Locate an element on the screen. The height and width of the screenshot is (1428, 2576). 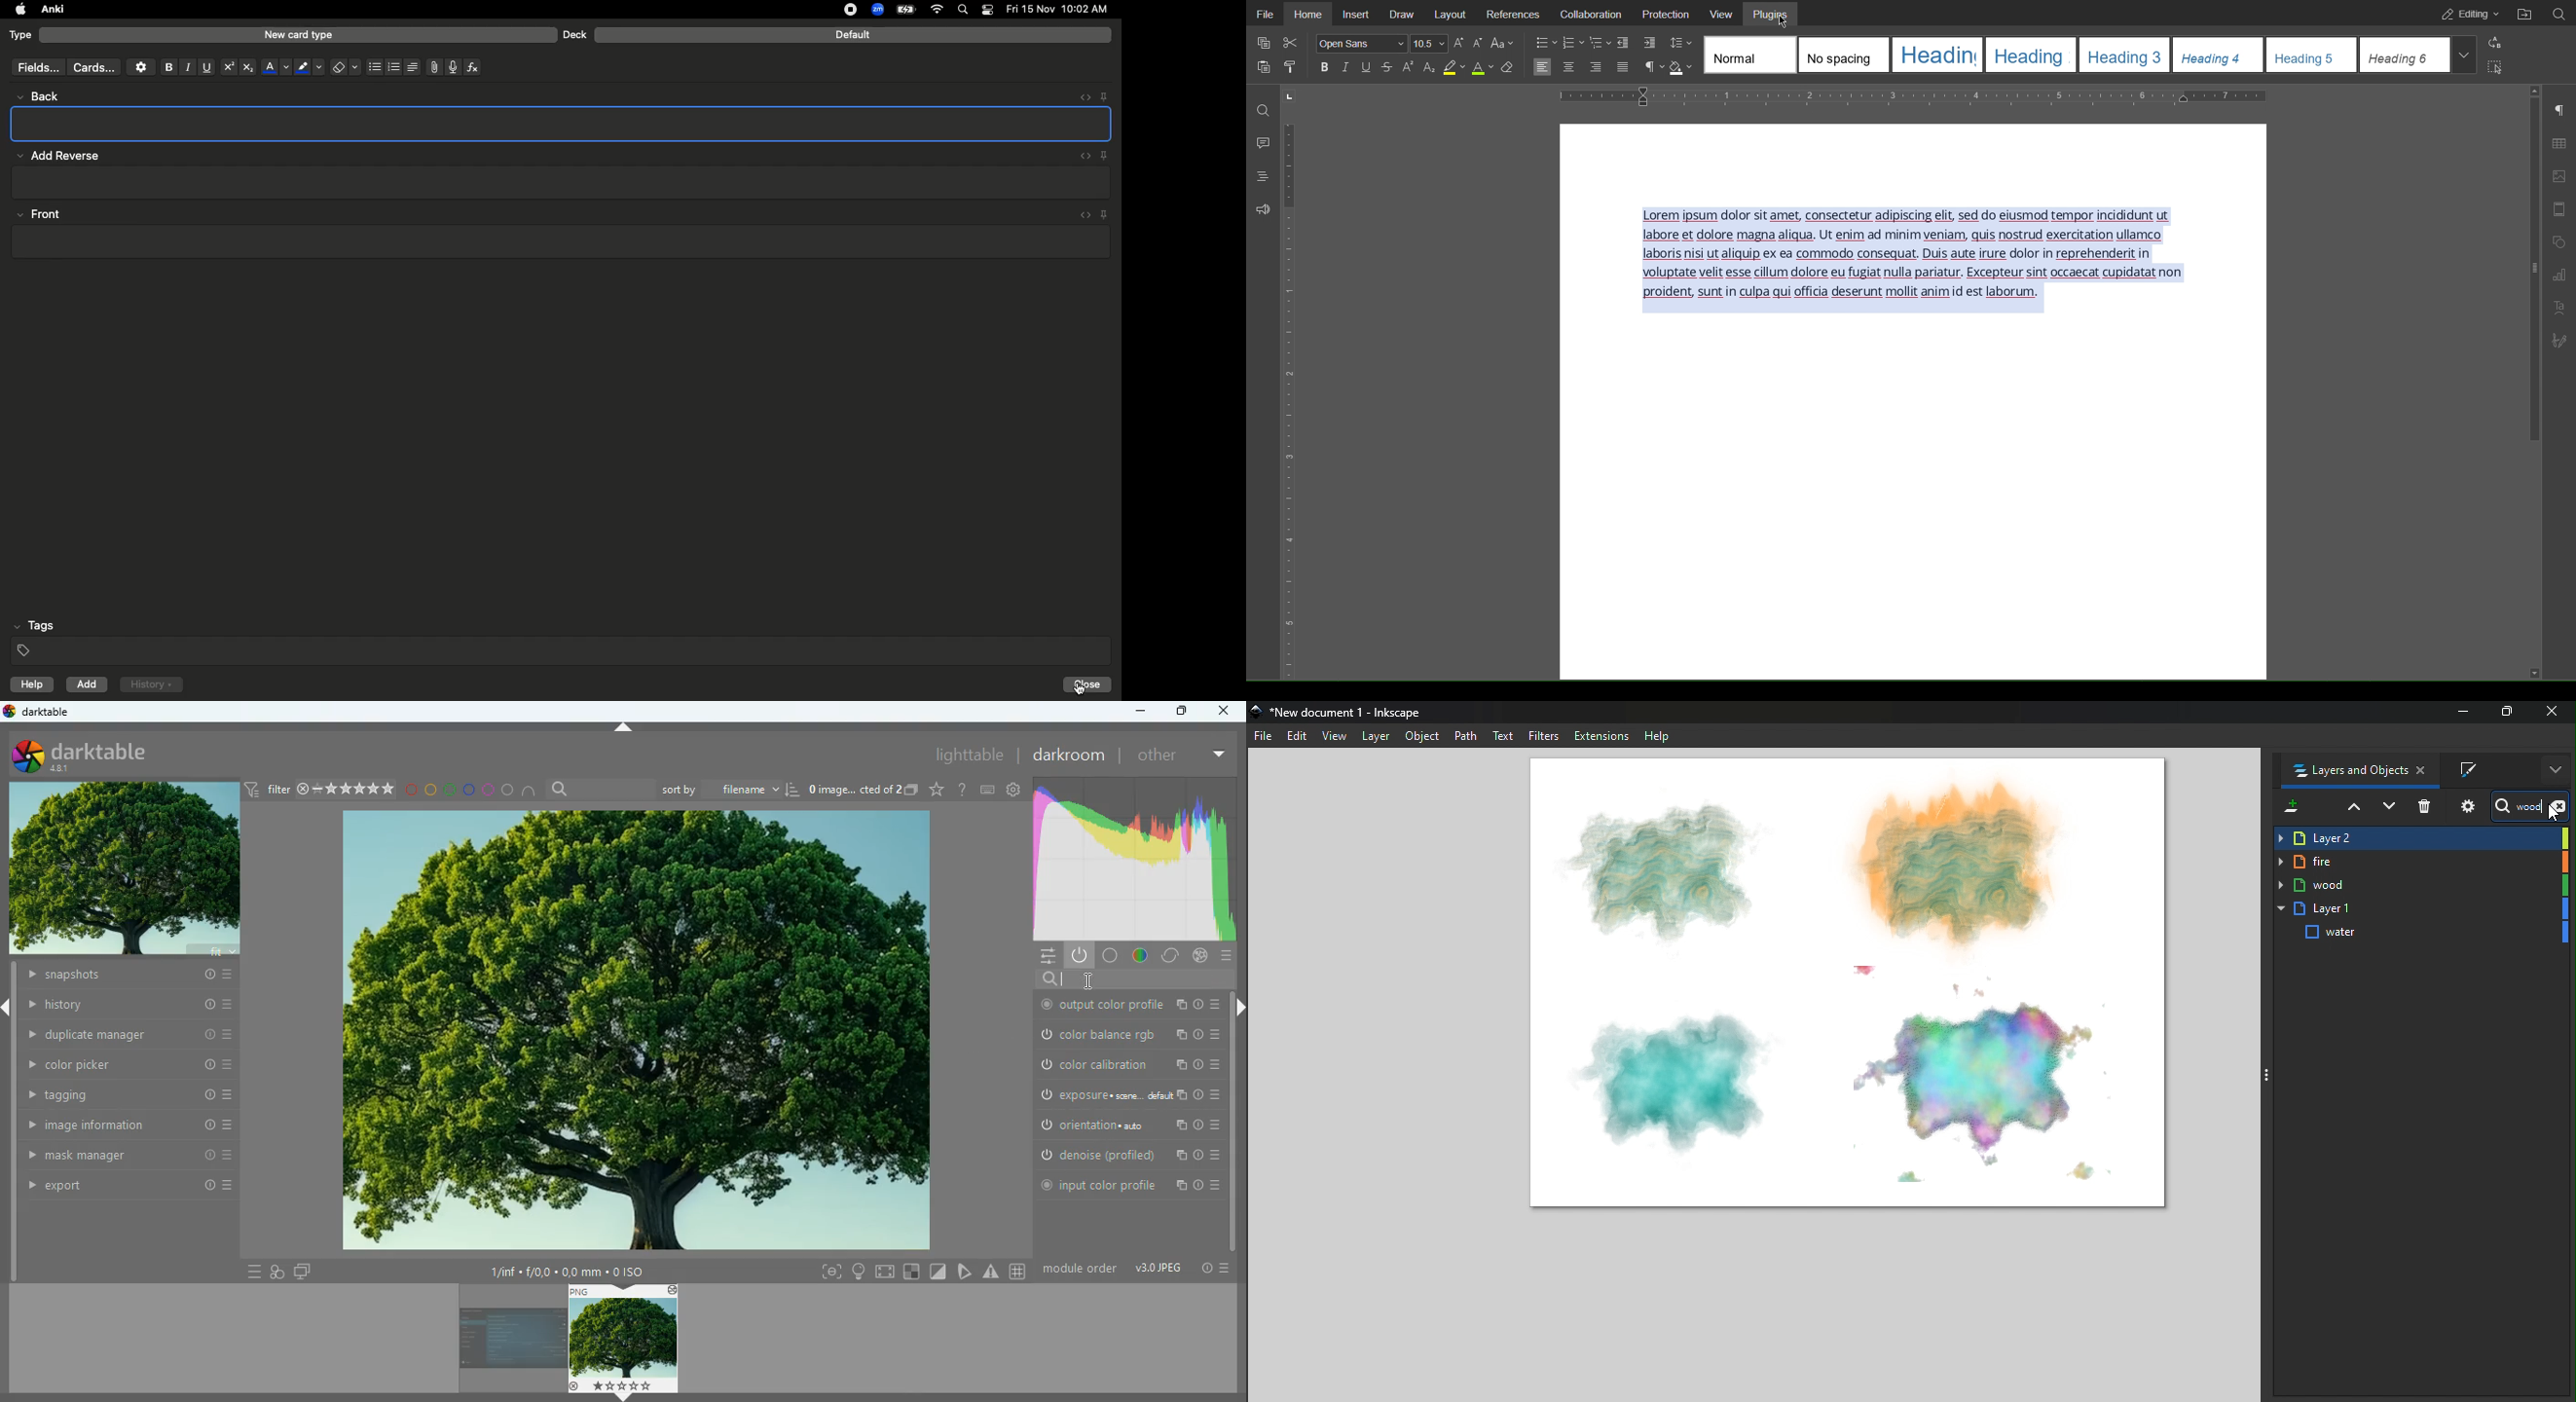
Increase Text Size is located at coordinates (1459, 42).